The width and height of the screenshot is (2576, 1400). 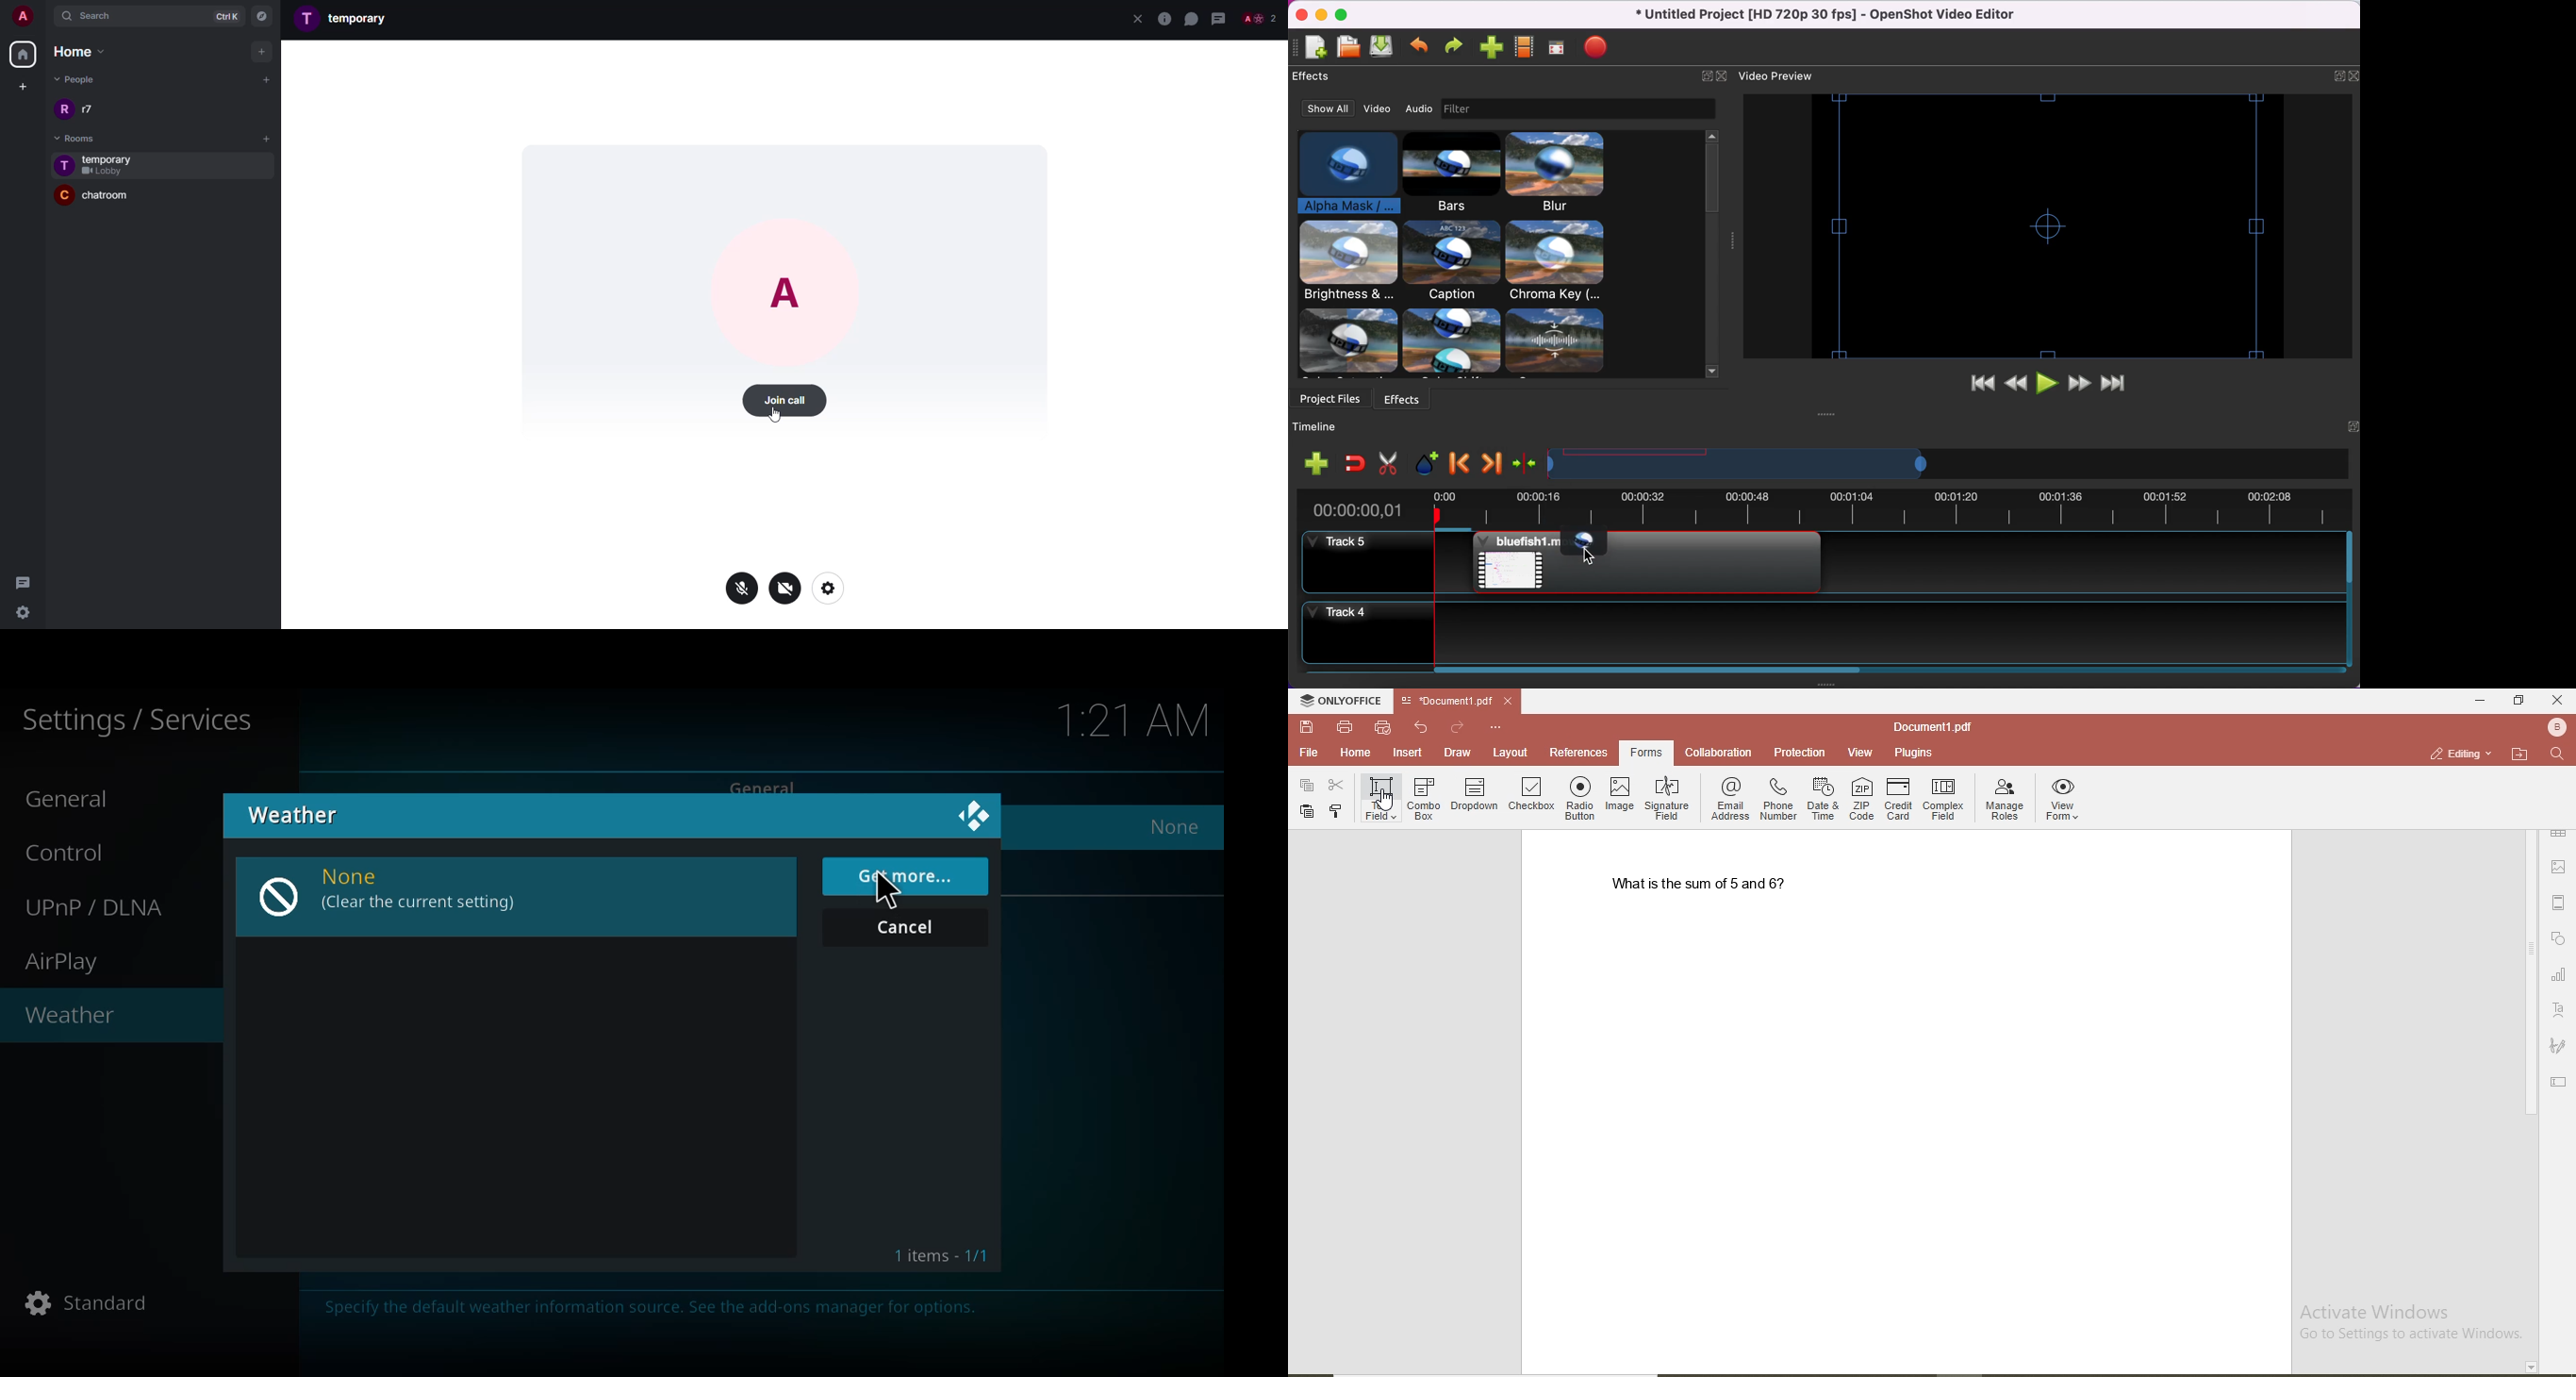 I want to click on voice call, so click(x=1164, y=19).